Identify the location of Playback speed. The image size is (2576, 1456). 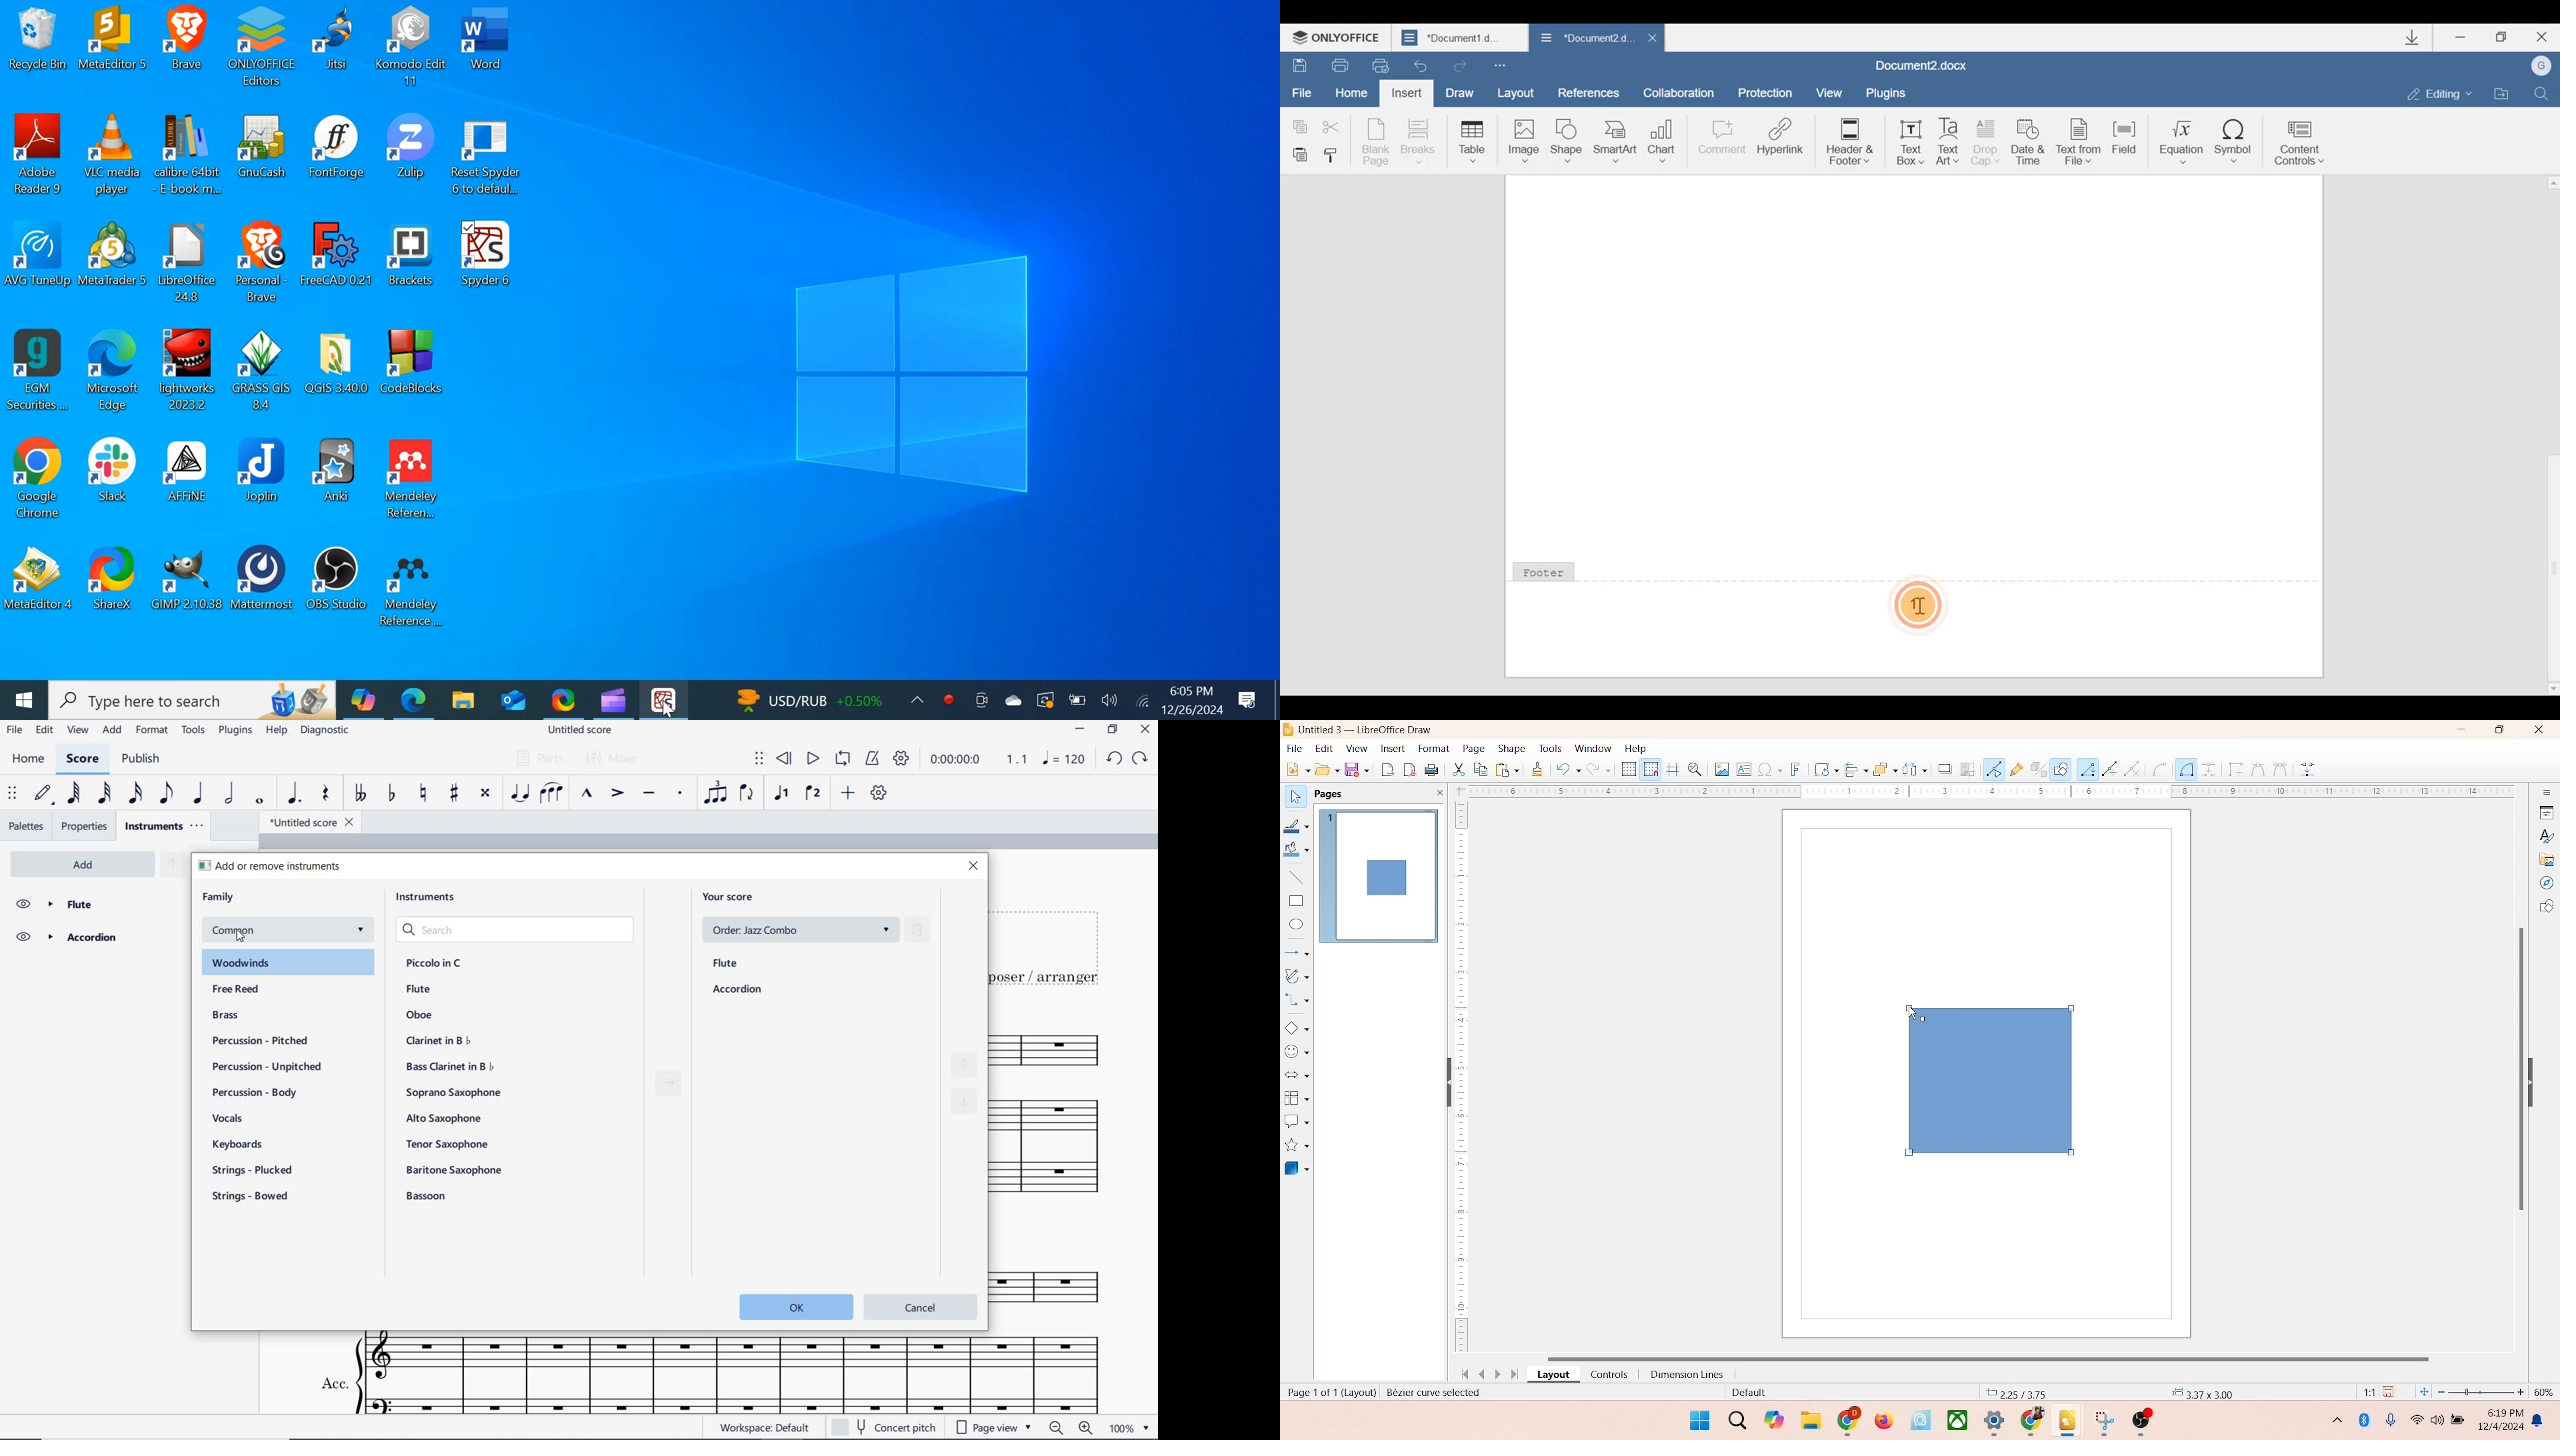
(1019, 759).